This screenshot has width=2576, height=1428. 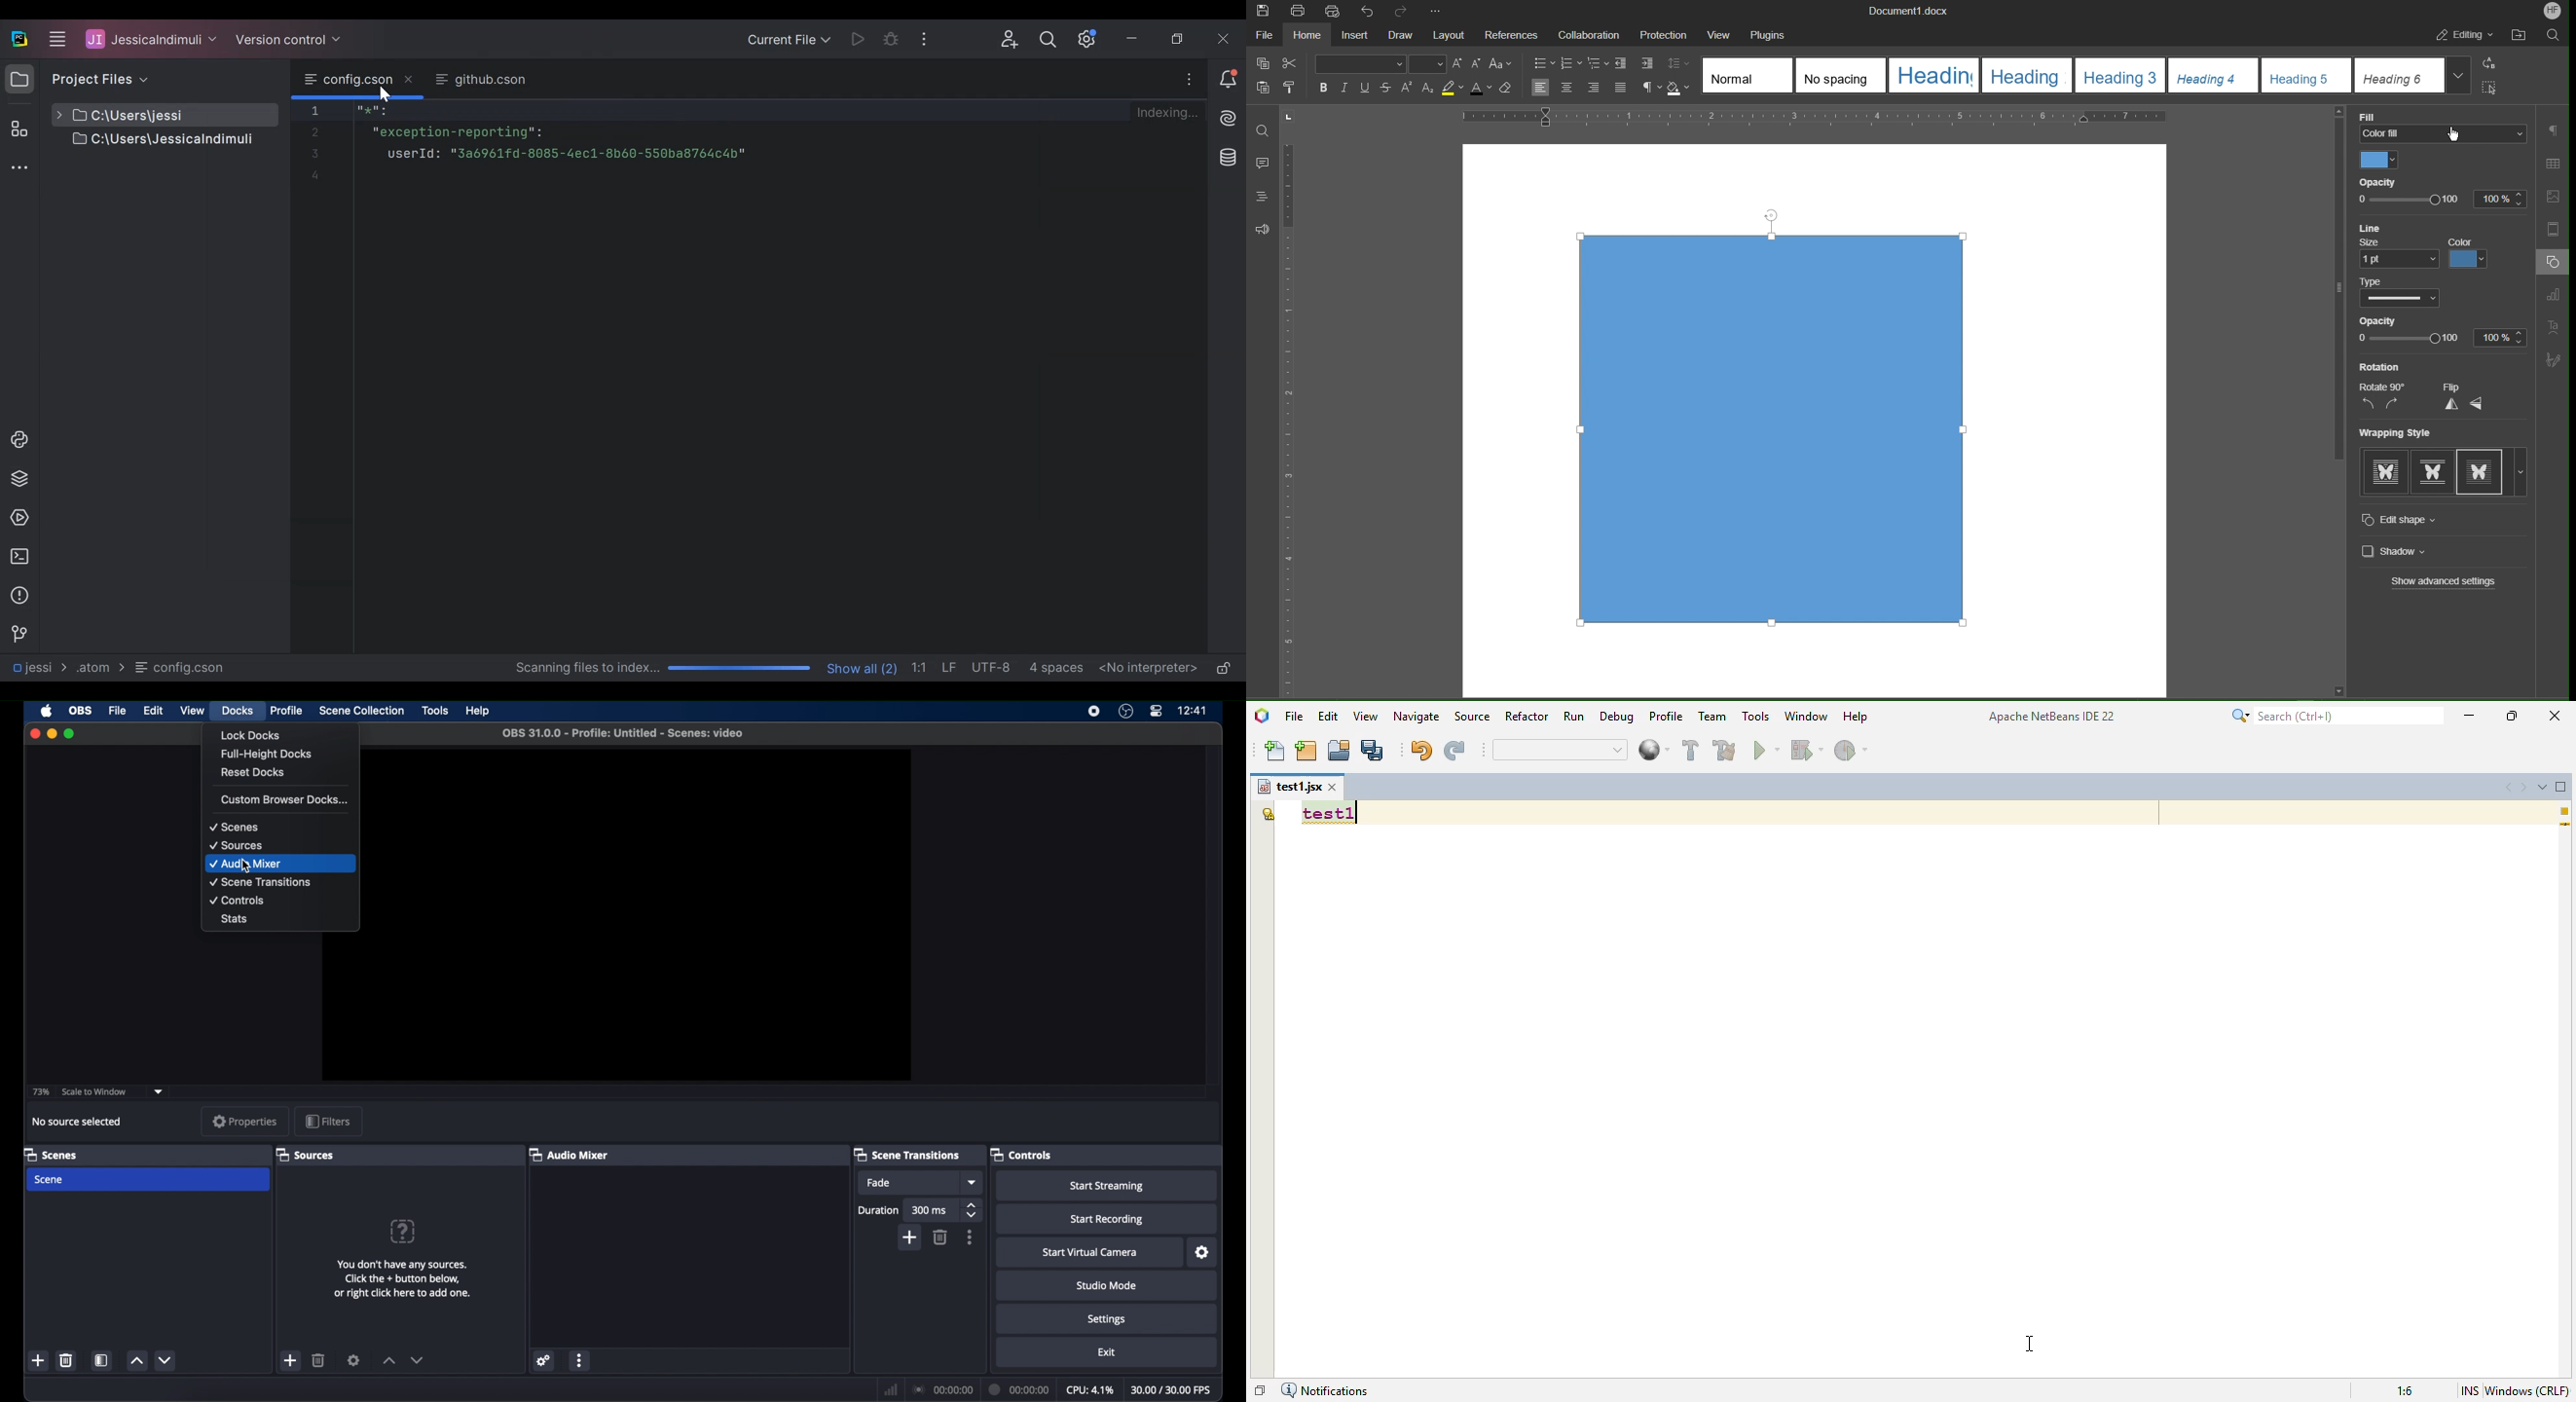 I want to click on Wrapping Style, so click(x=2395, y=433).